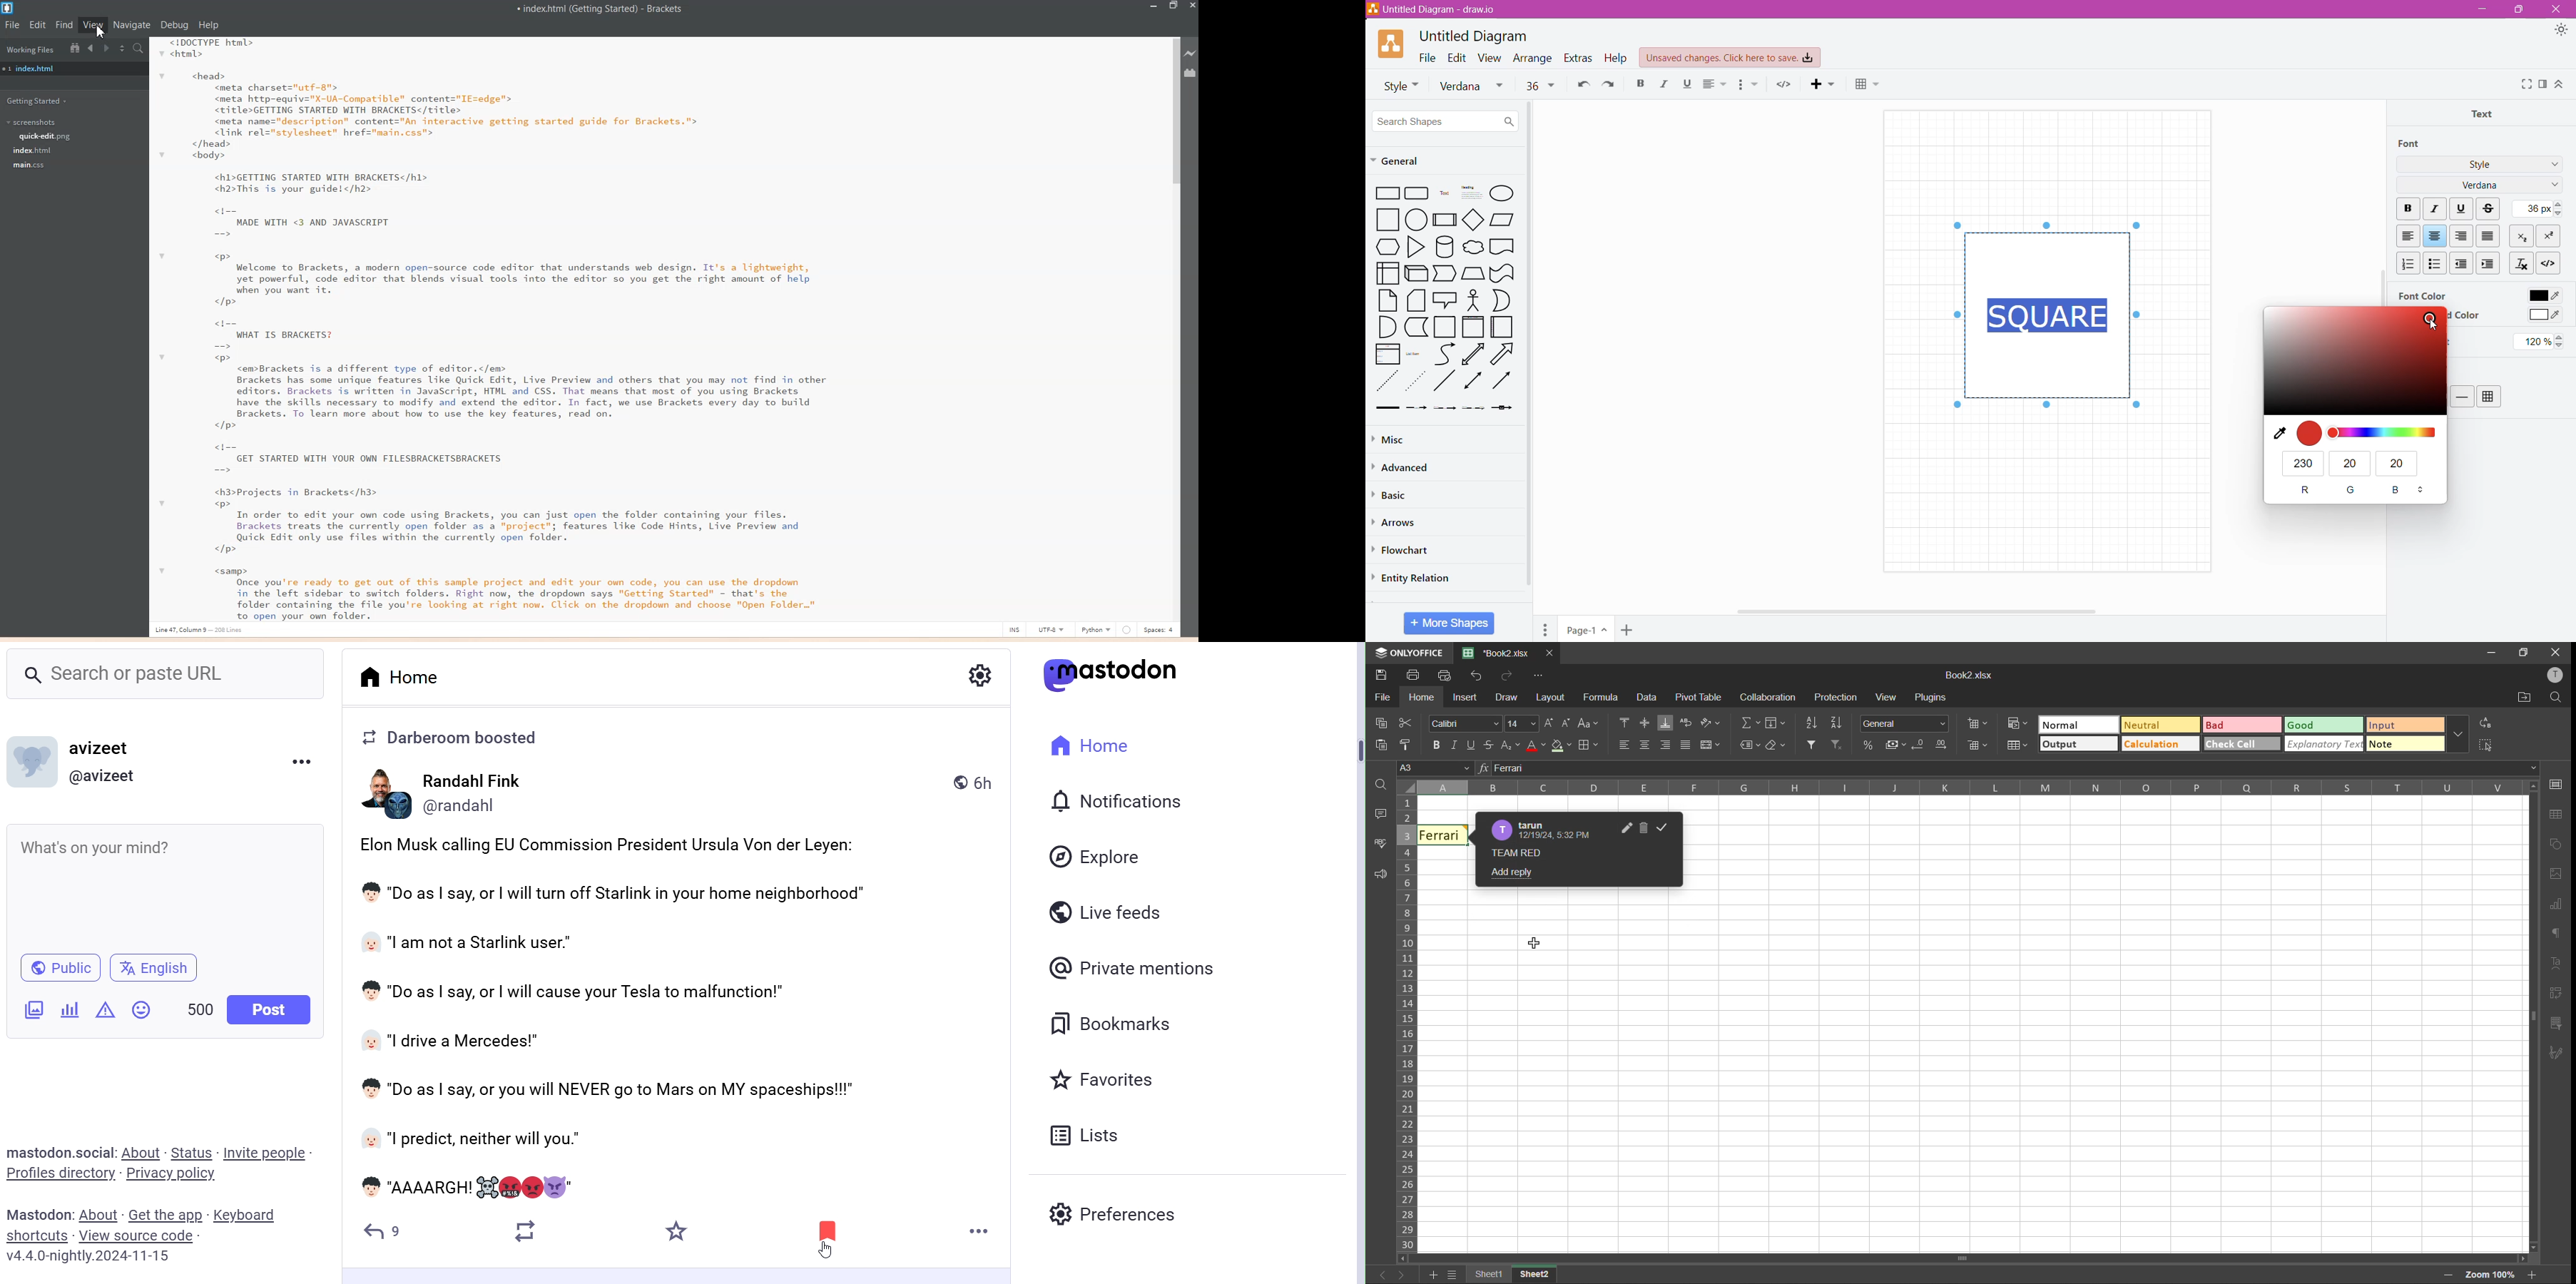 Image resolution: width=2576 pixels, height=1288 pixels. What do you see at coordinates (1416, 219) in the screenshot?
I see `circle` at bounding box center [1416, 219].